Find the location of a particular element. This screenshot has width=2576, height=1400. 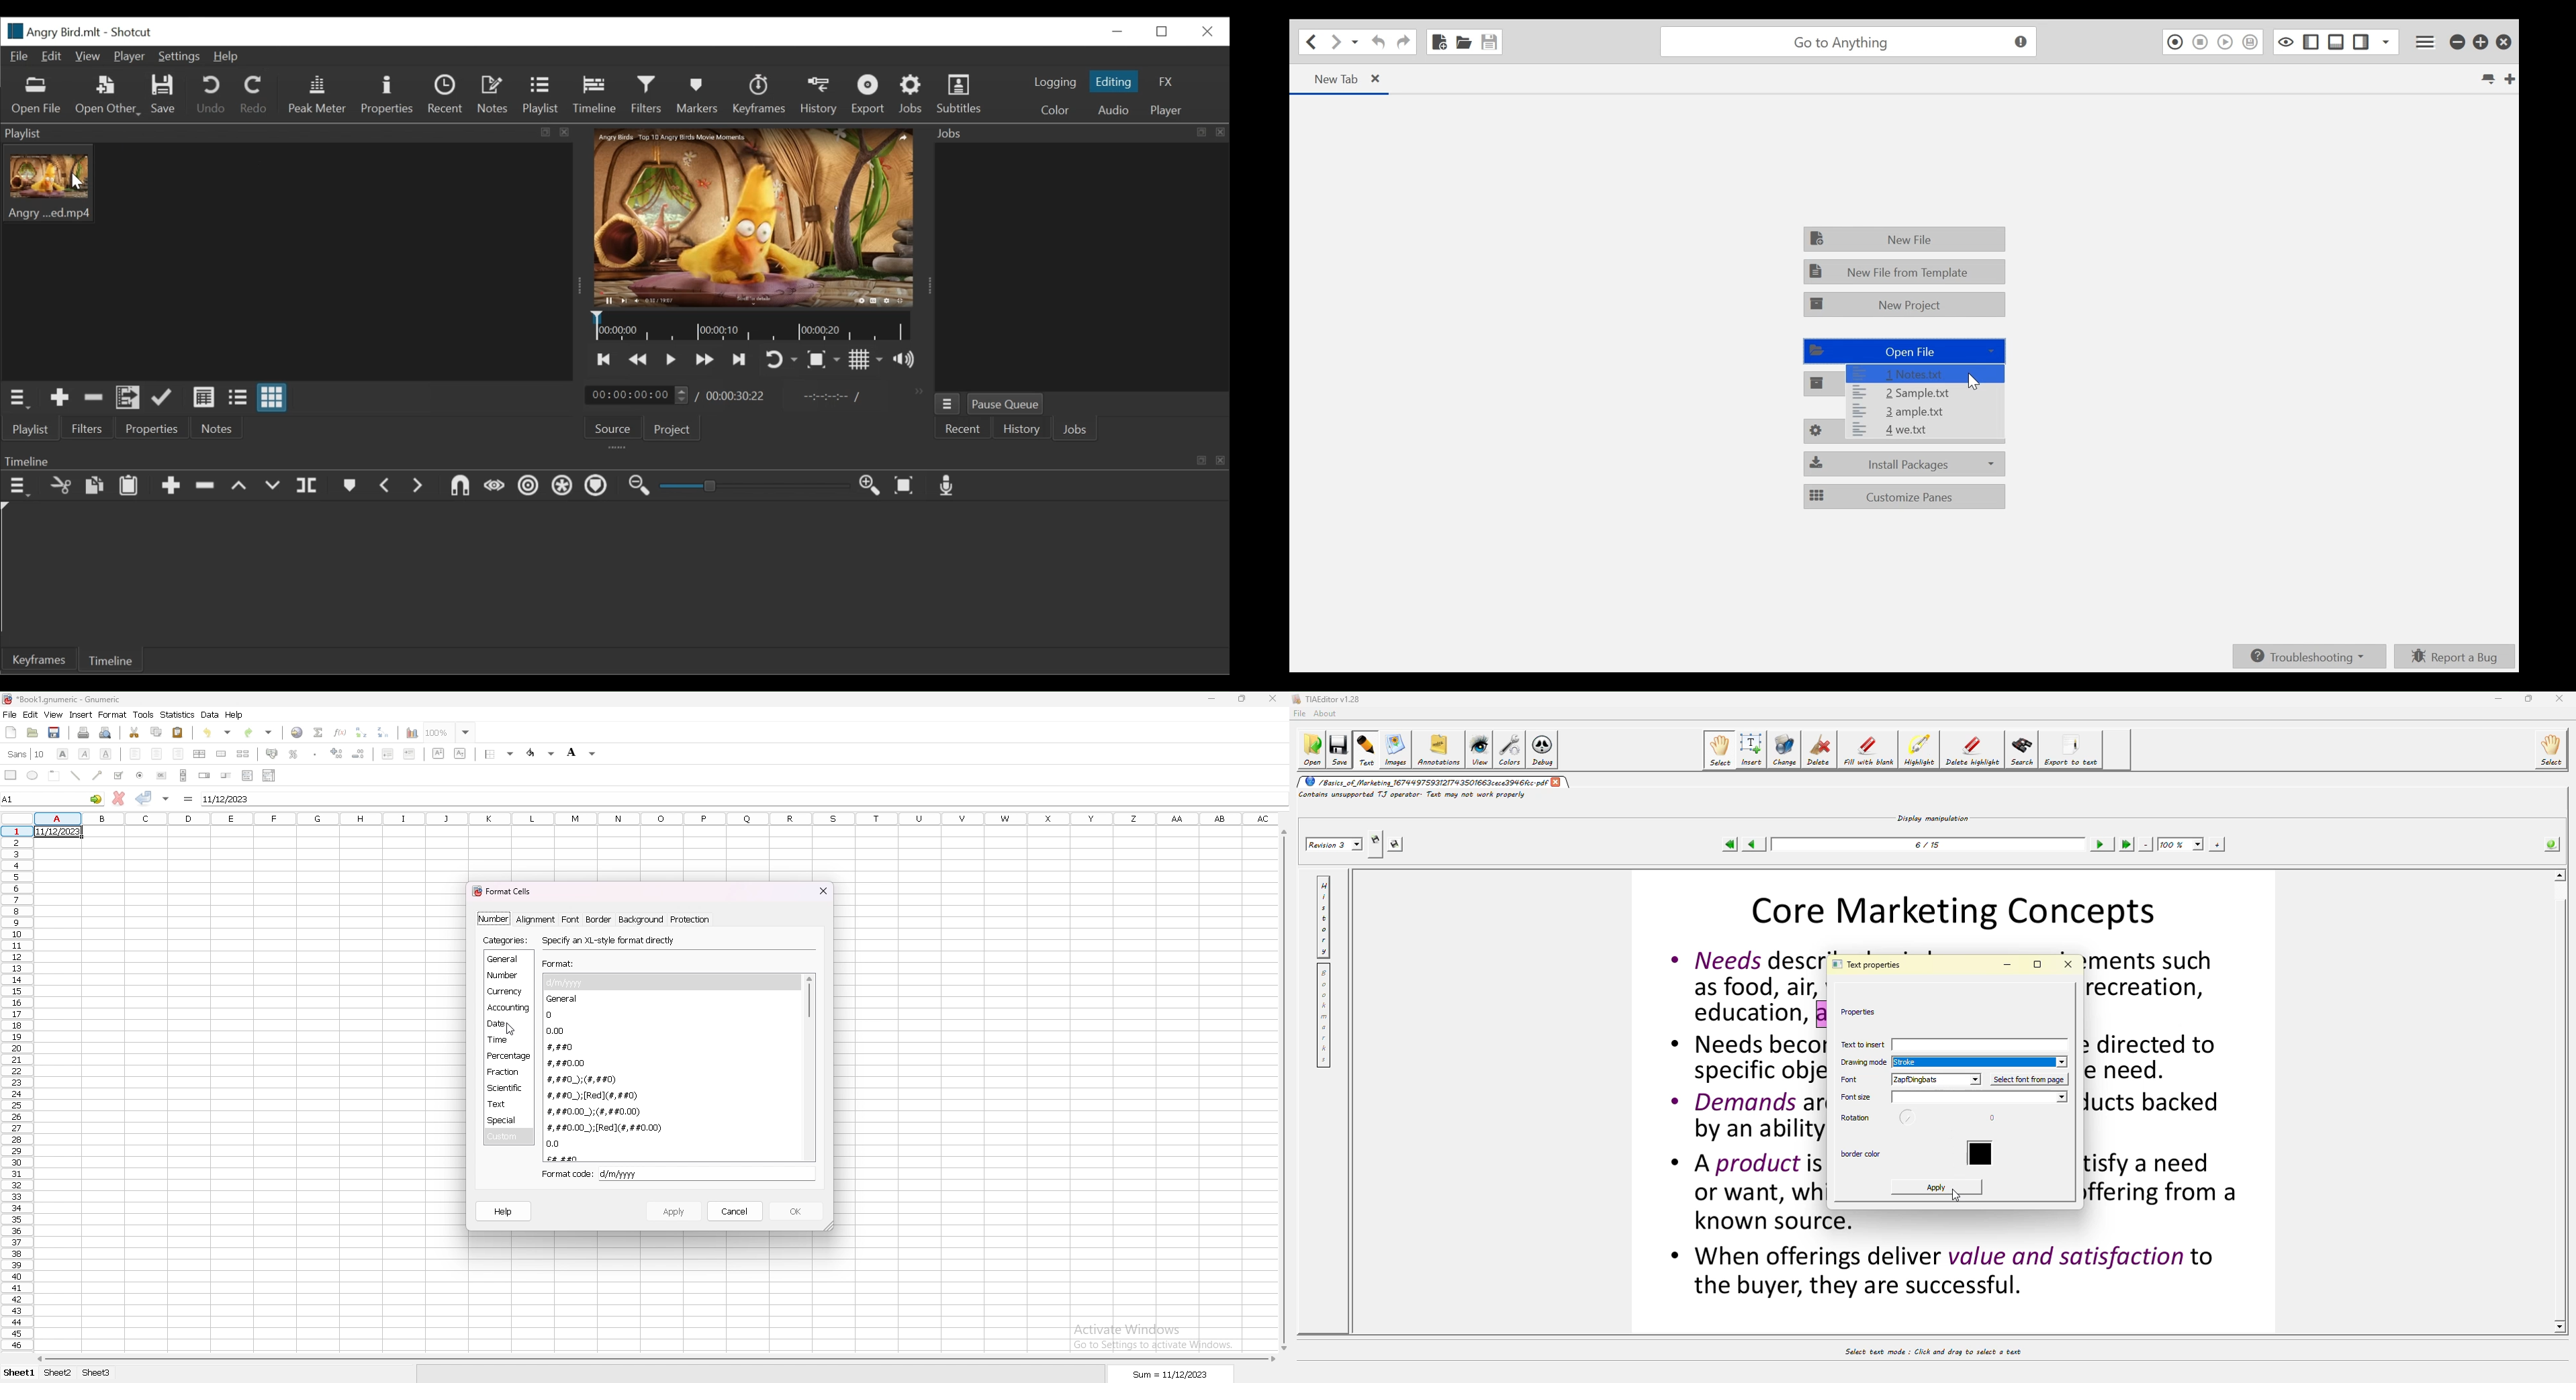

sheet 3 is located at coordinates (96, 1373).